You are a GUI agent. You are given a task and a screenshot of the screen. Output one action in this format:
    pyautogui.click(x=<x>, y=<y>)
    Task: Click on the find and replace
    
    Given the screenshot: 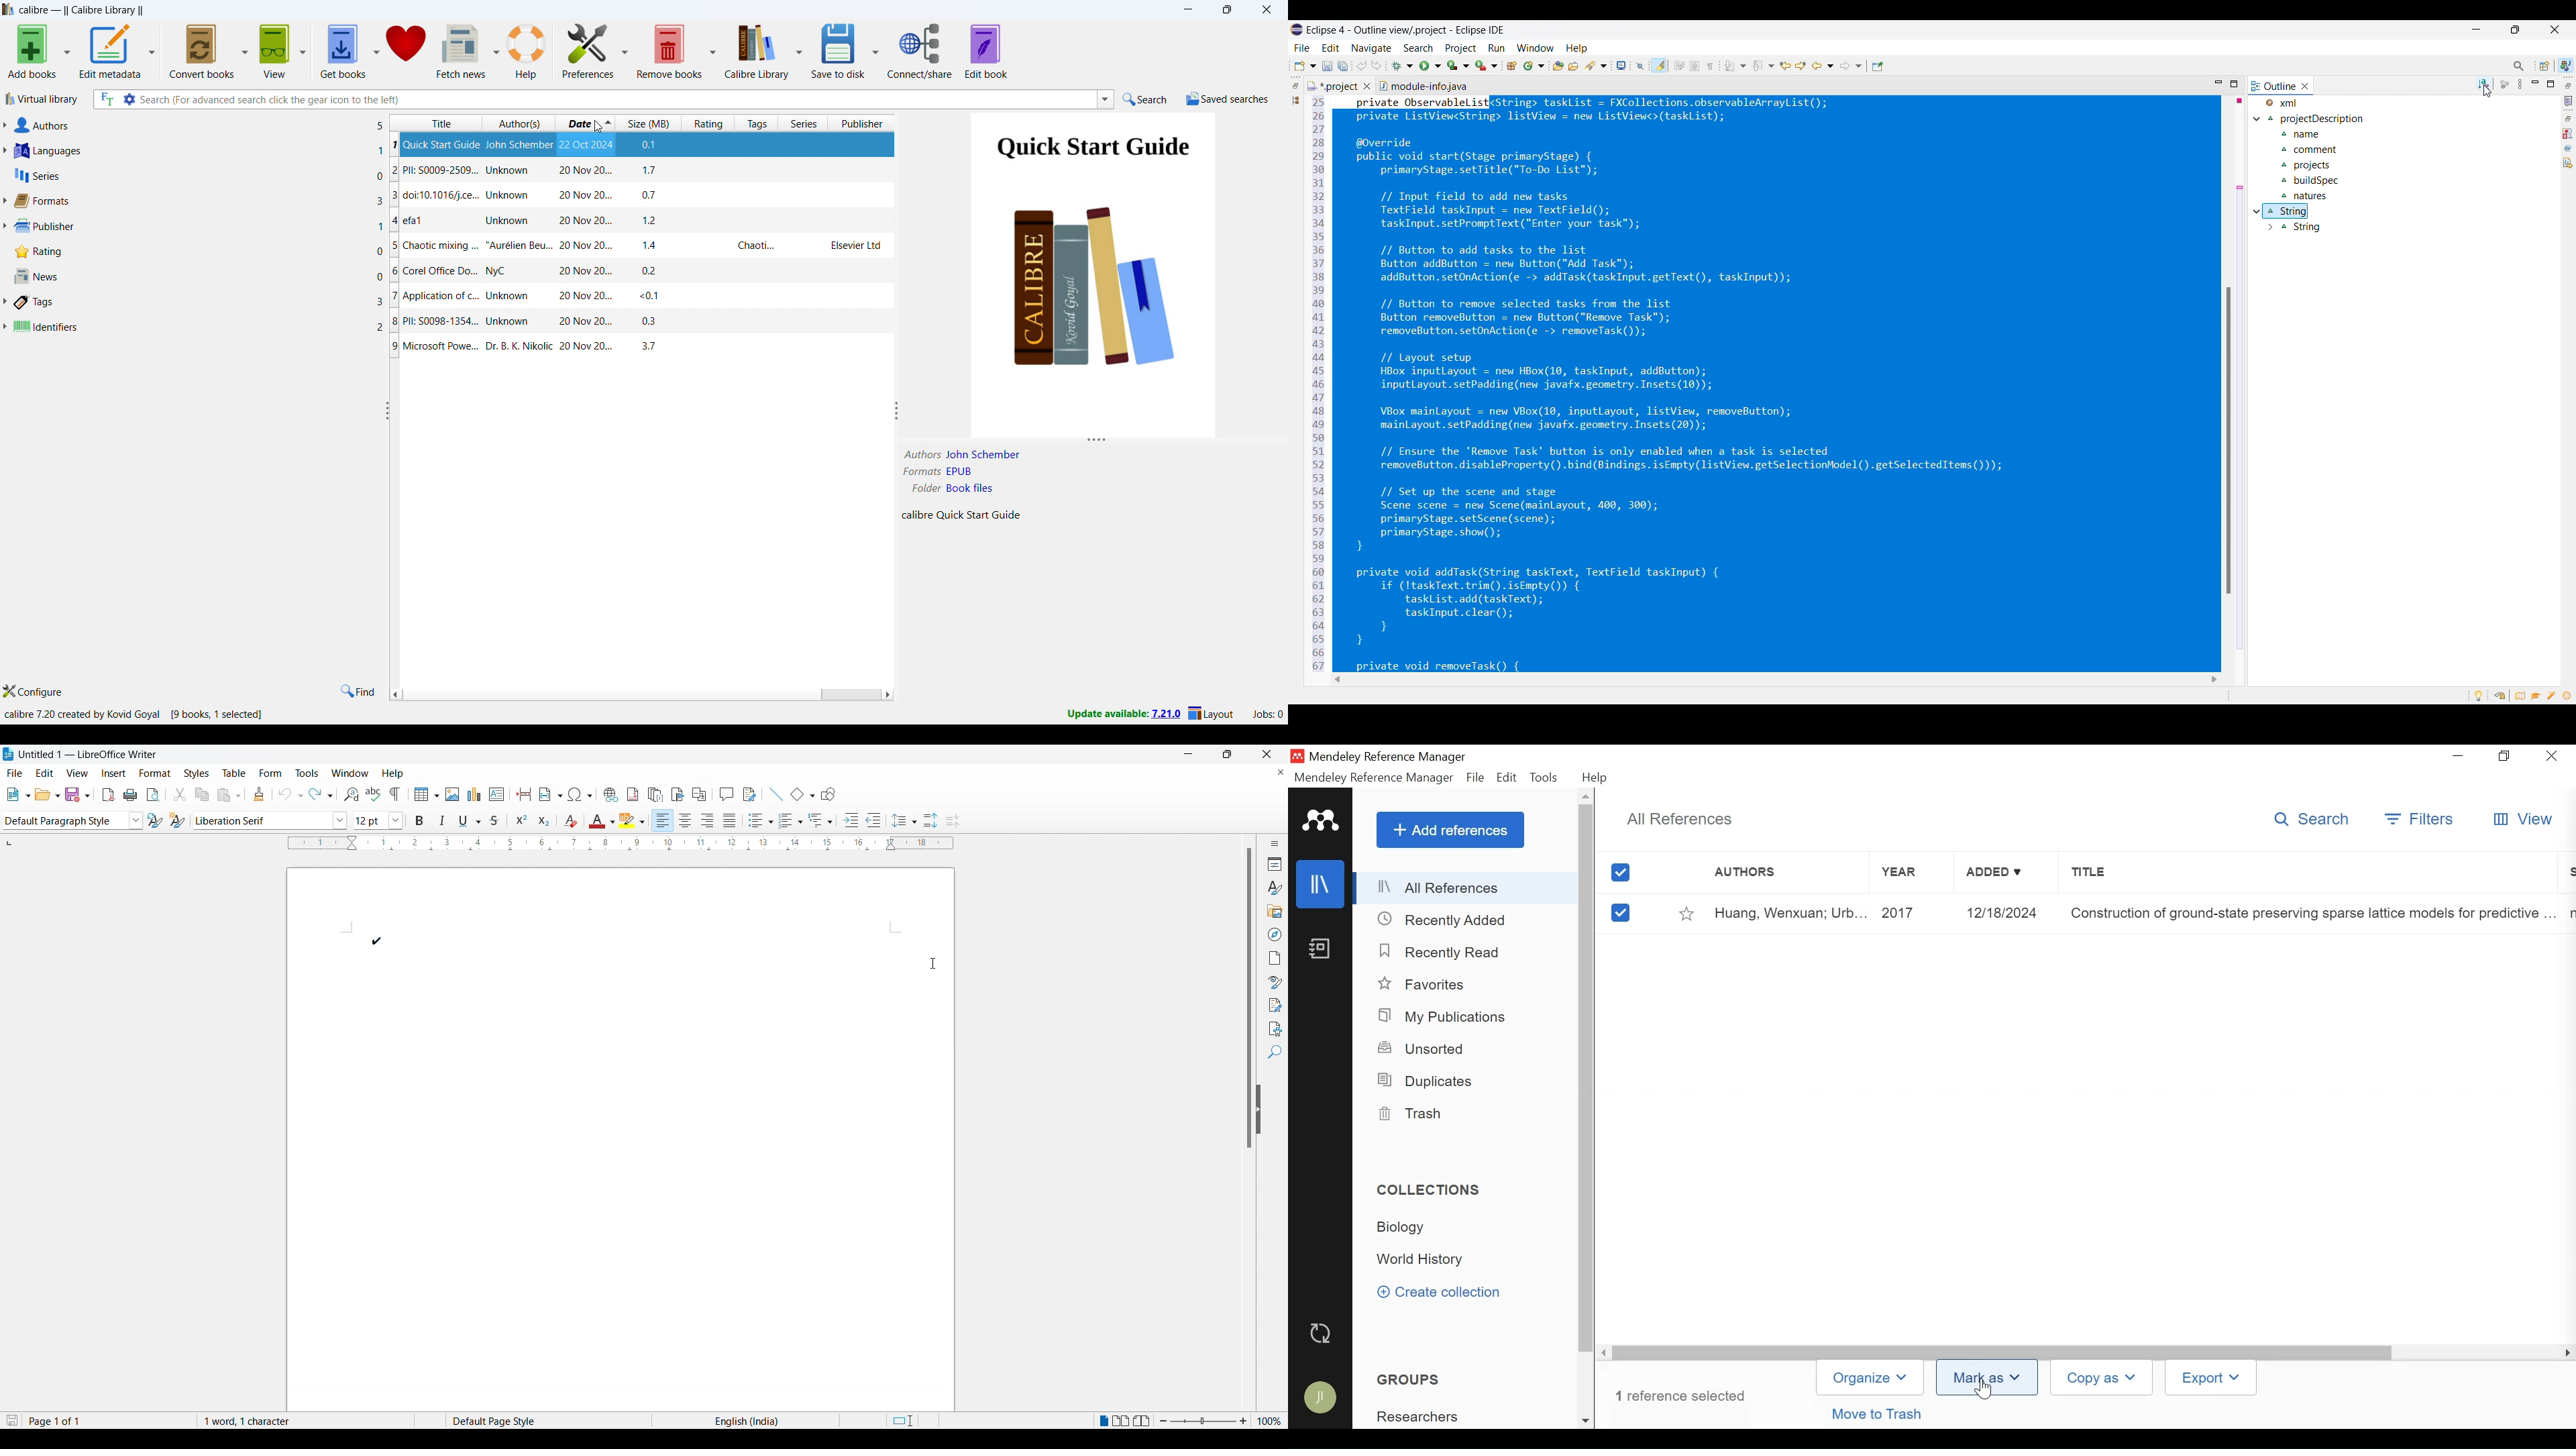 What is the action you would take?
    pyautogui.click(x=349, y=794)
    